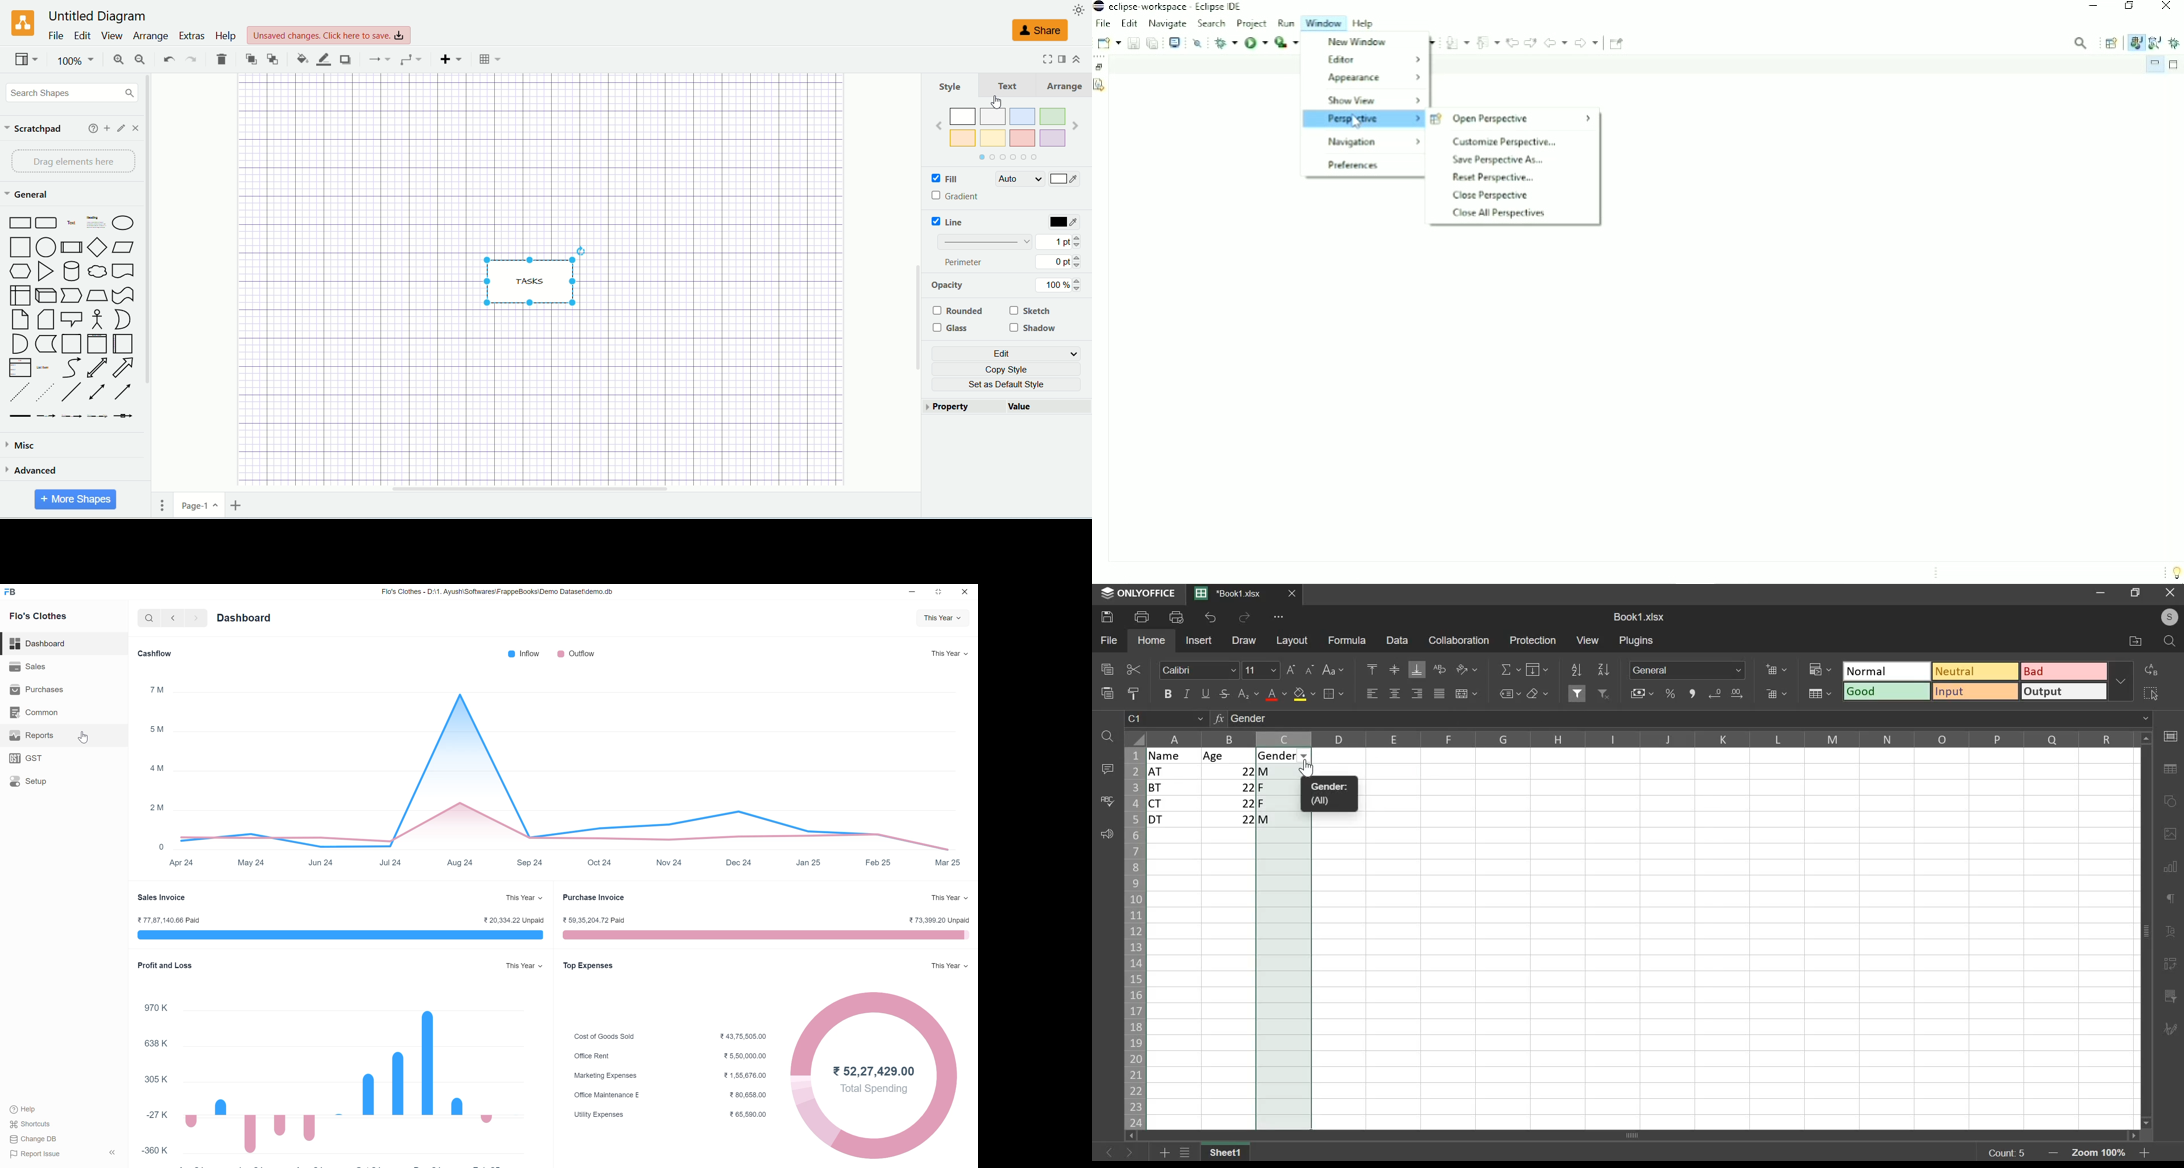 This screenshot has width=2184, height=1176. What do you see at coordinates (71, 271) in the screenshot?
I see `Cylinder` at bounding box center [71, 271].